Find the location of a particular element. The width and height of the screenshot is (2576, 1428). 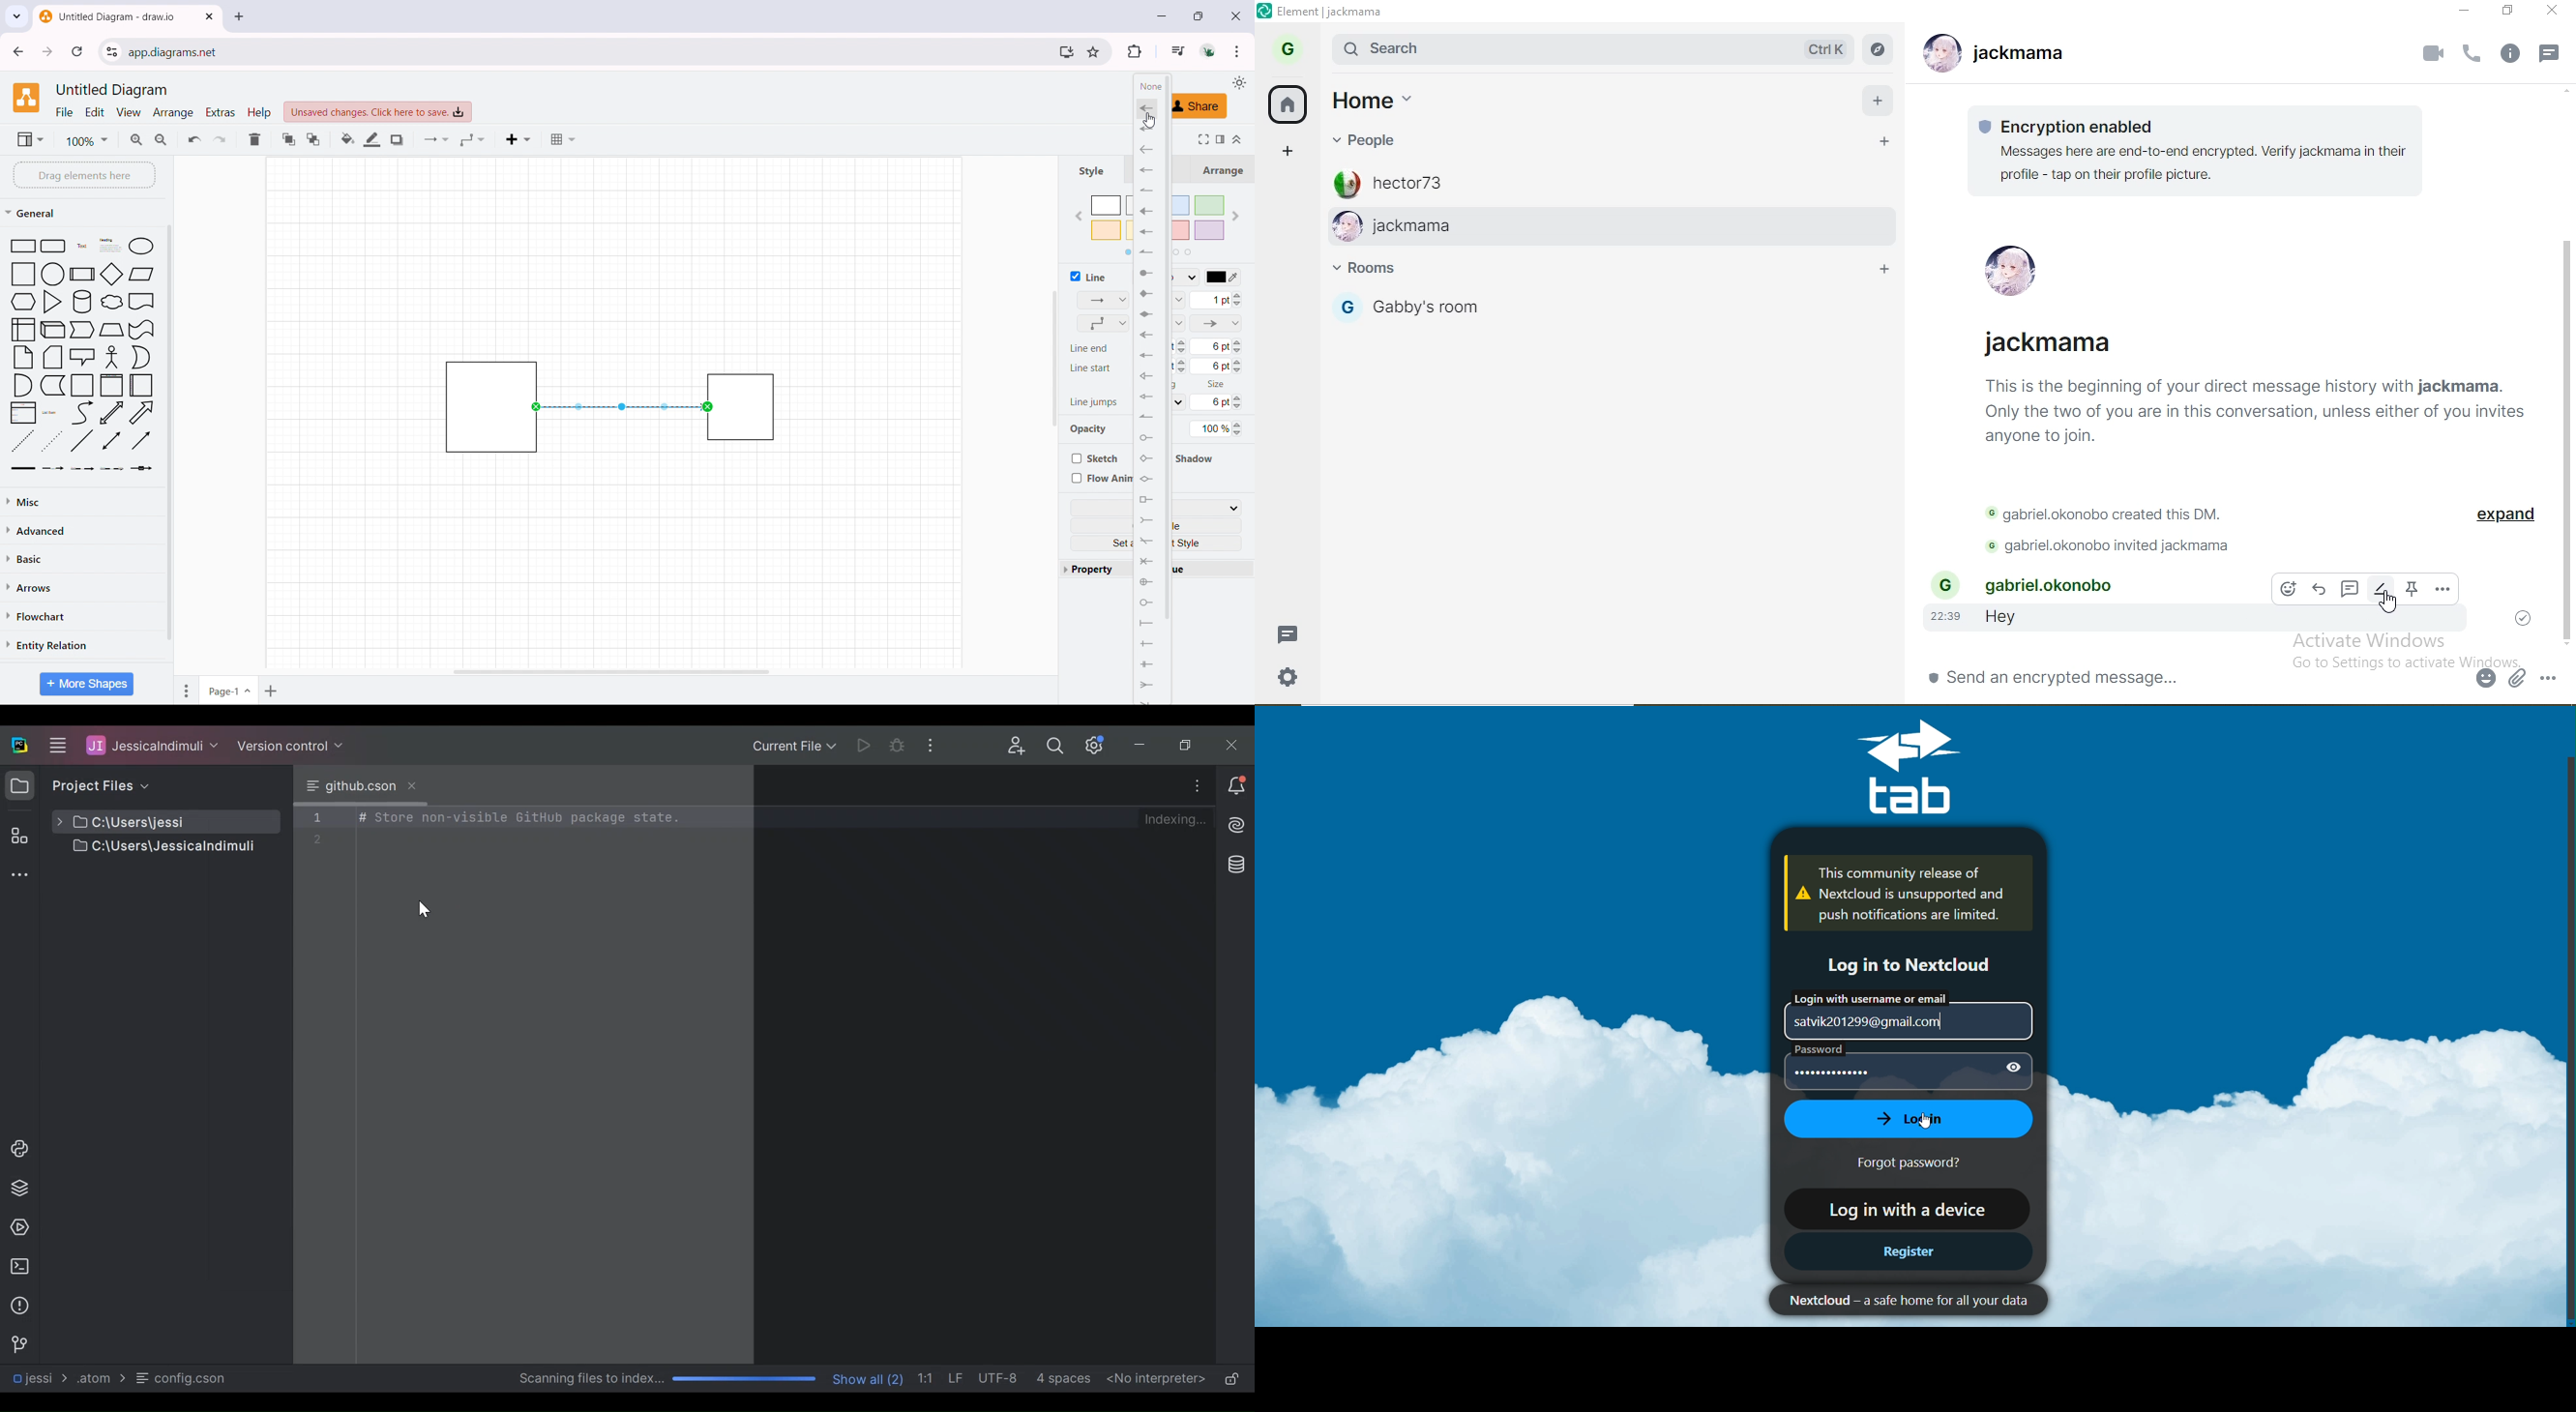

minimize is located at coordinates (1163, 16).